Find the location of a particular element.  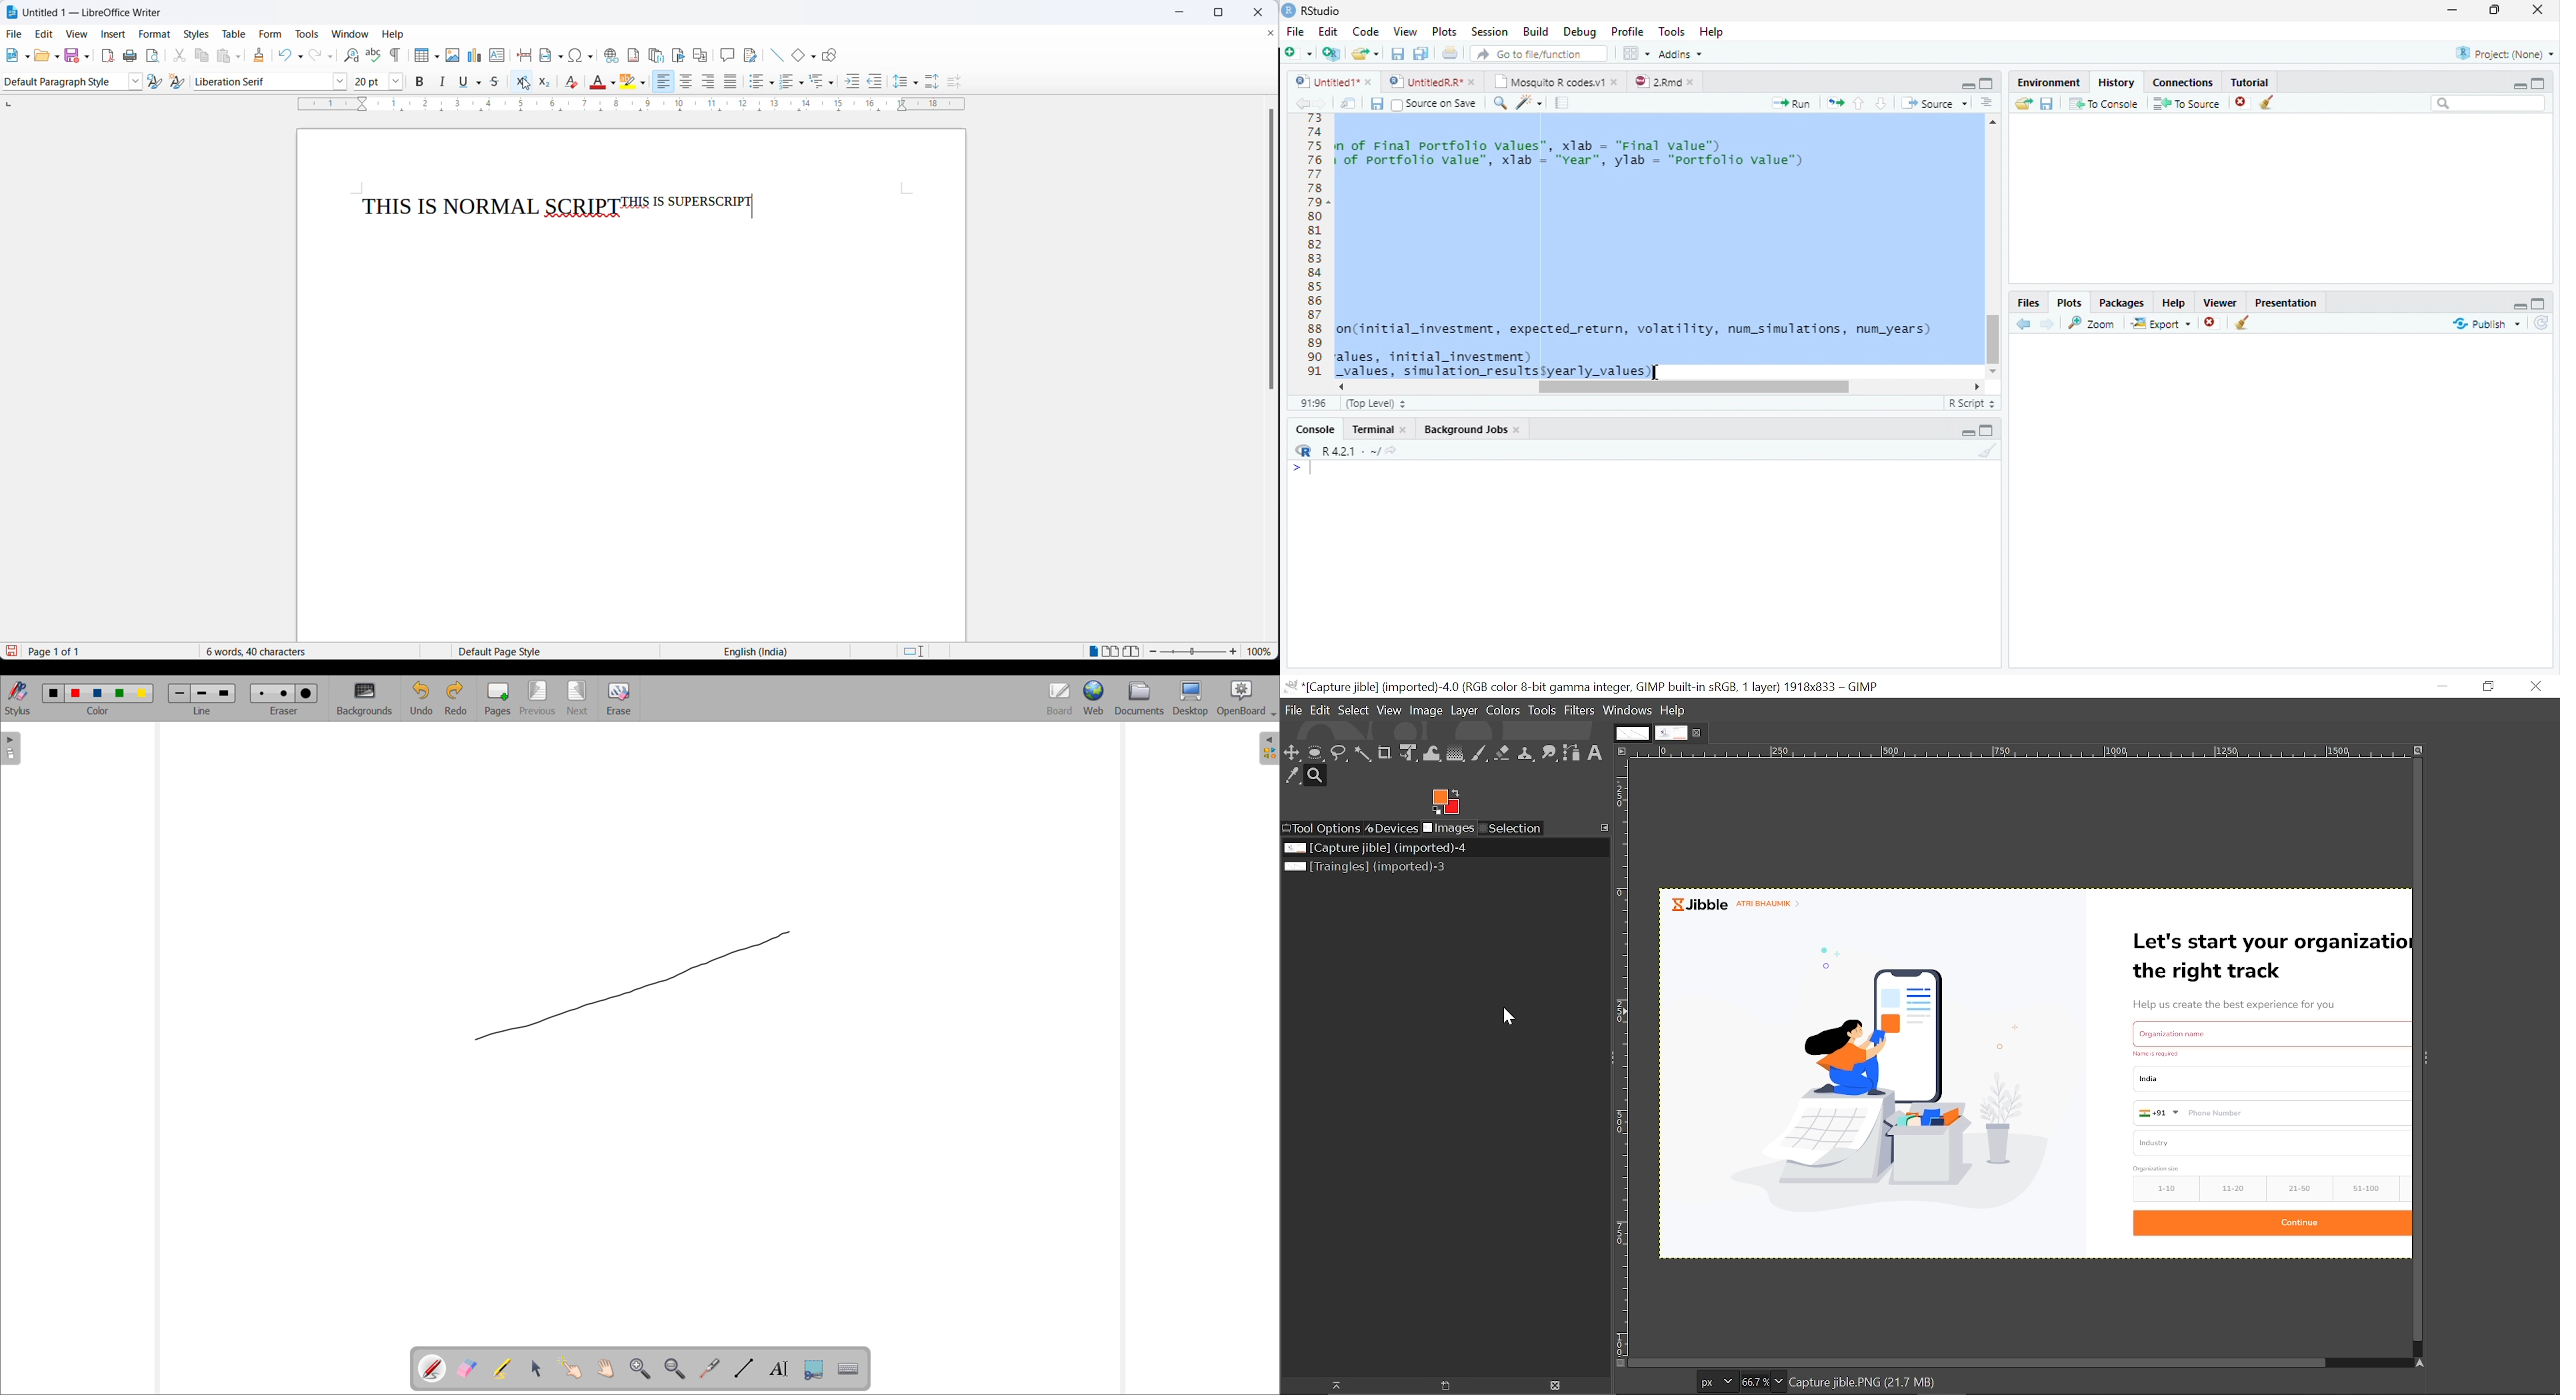

First tab is located at coordinates (1633, 733).